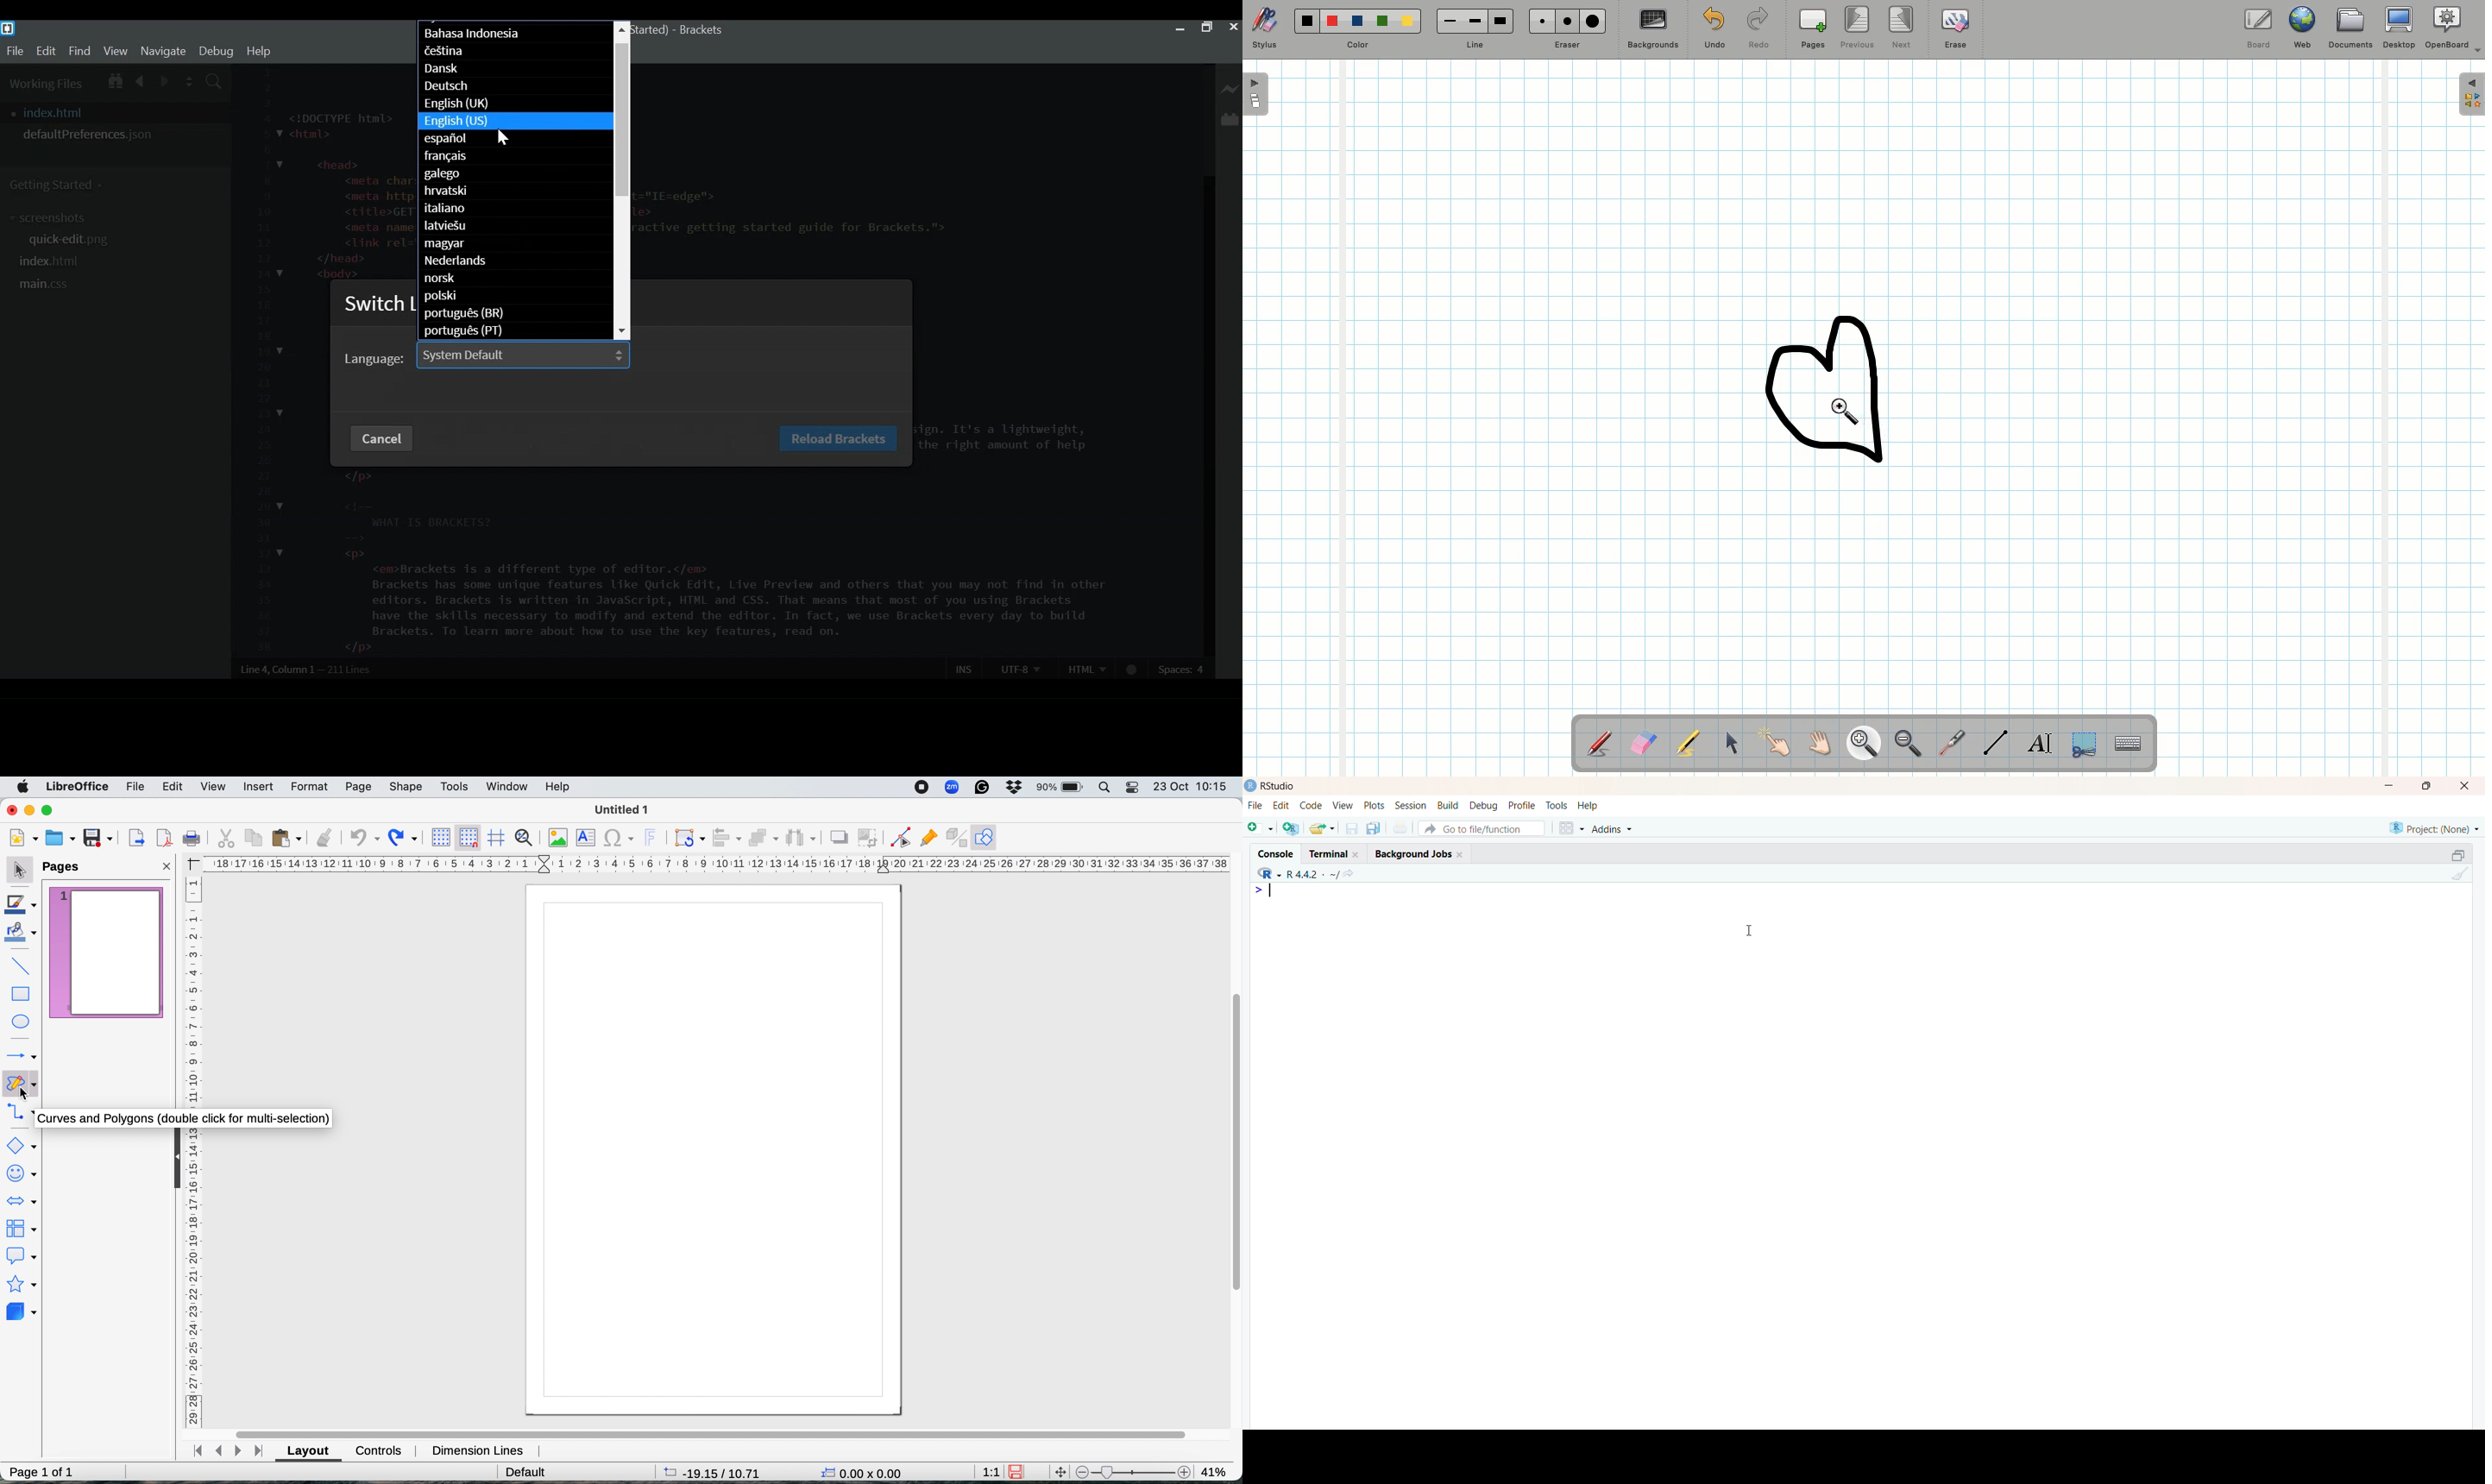 The width and height of the screenshot is (2492, 1484). I want to click on Spaces: 4, so click(1183, 668).